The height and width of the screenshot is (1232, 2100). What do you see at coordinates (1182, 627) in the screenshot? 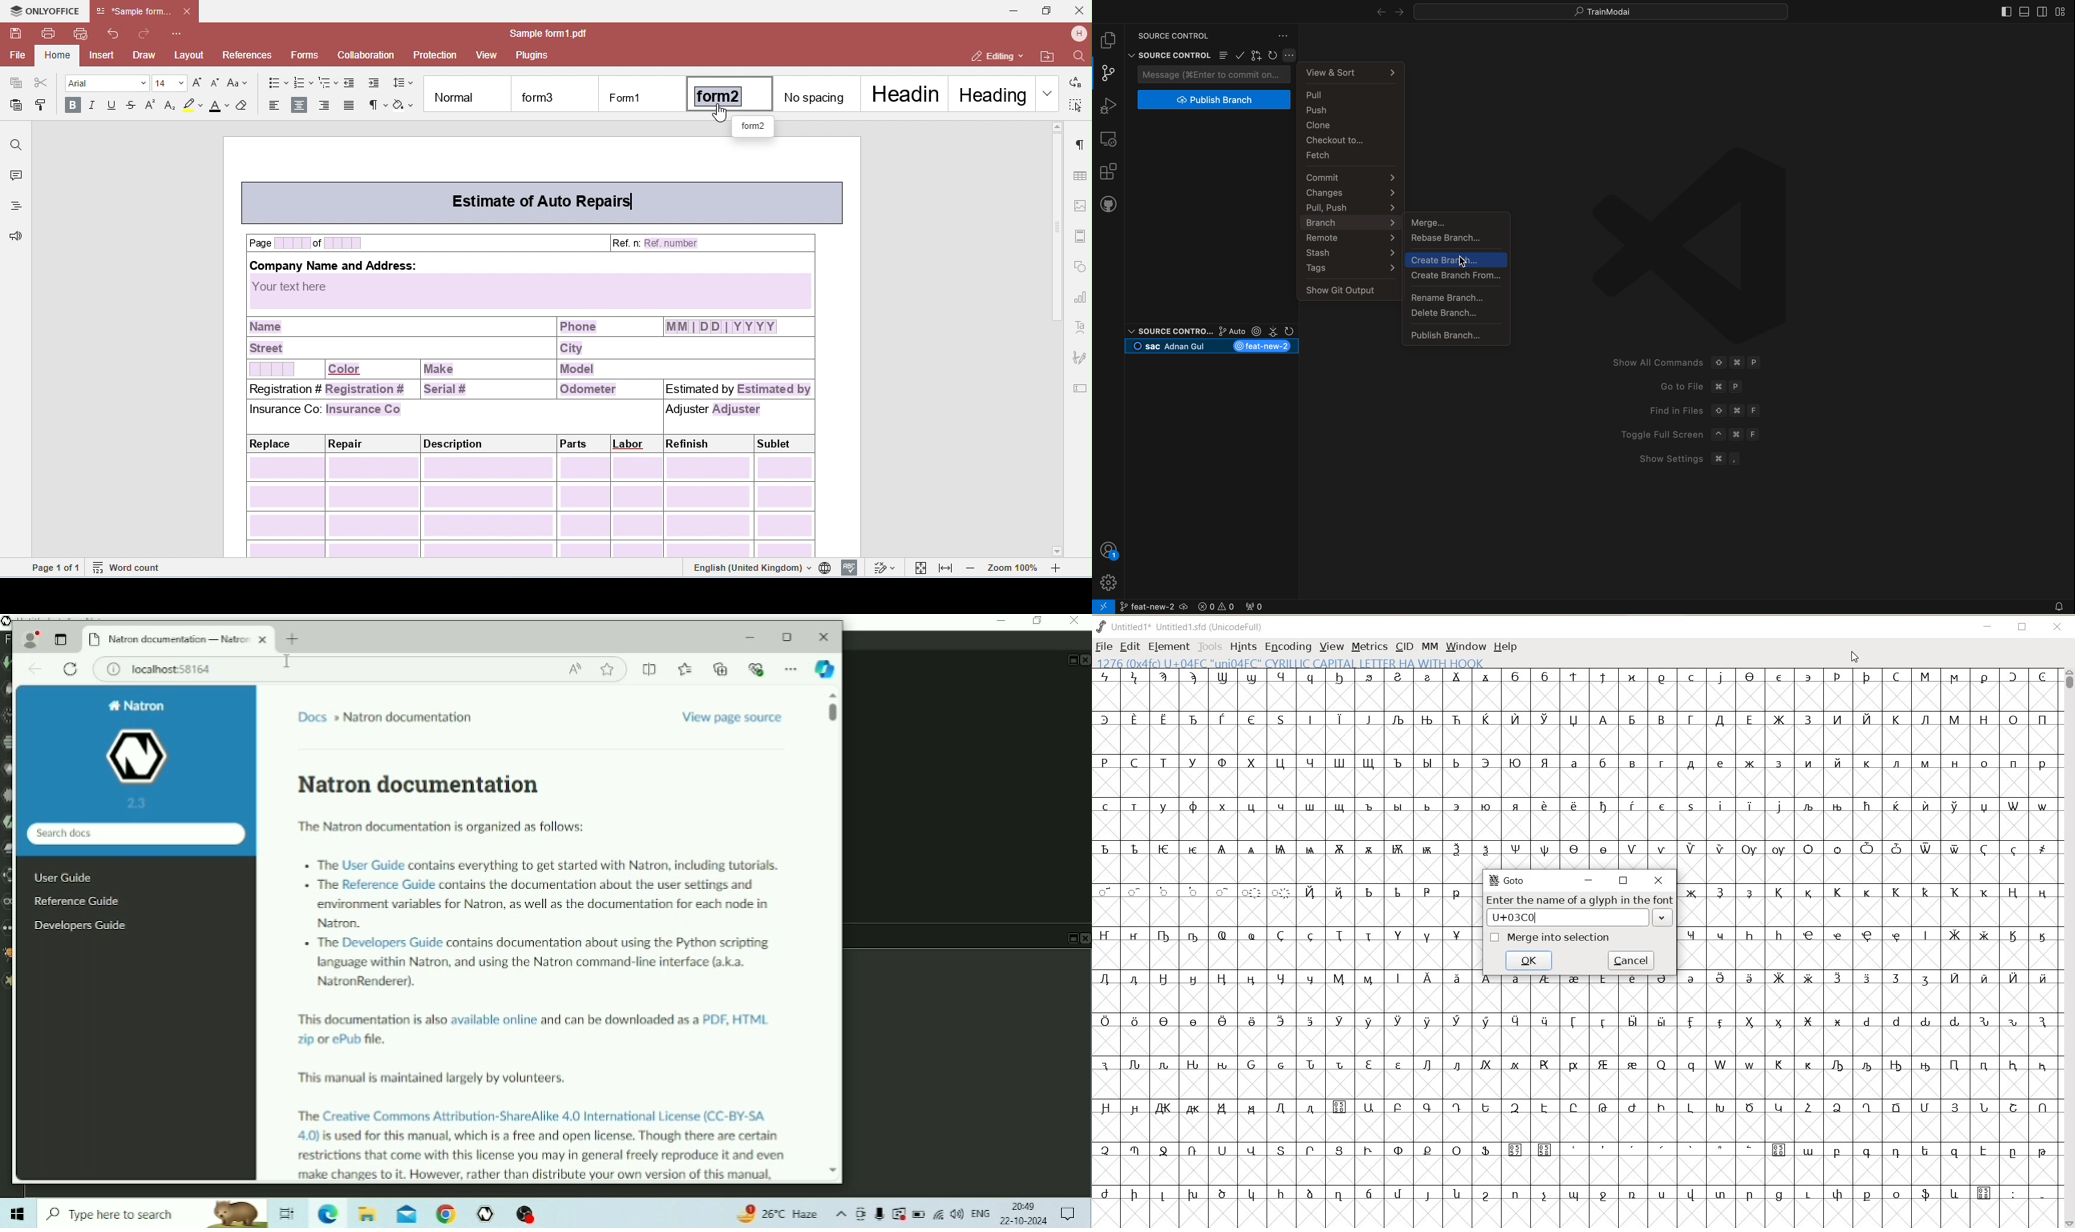
I see `FONT NAME` at bounding box center [1182, 627].